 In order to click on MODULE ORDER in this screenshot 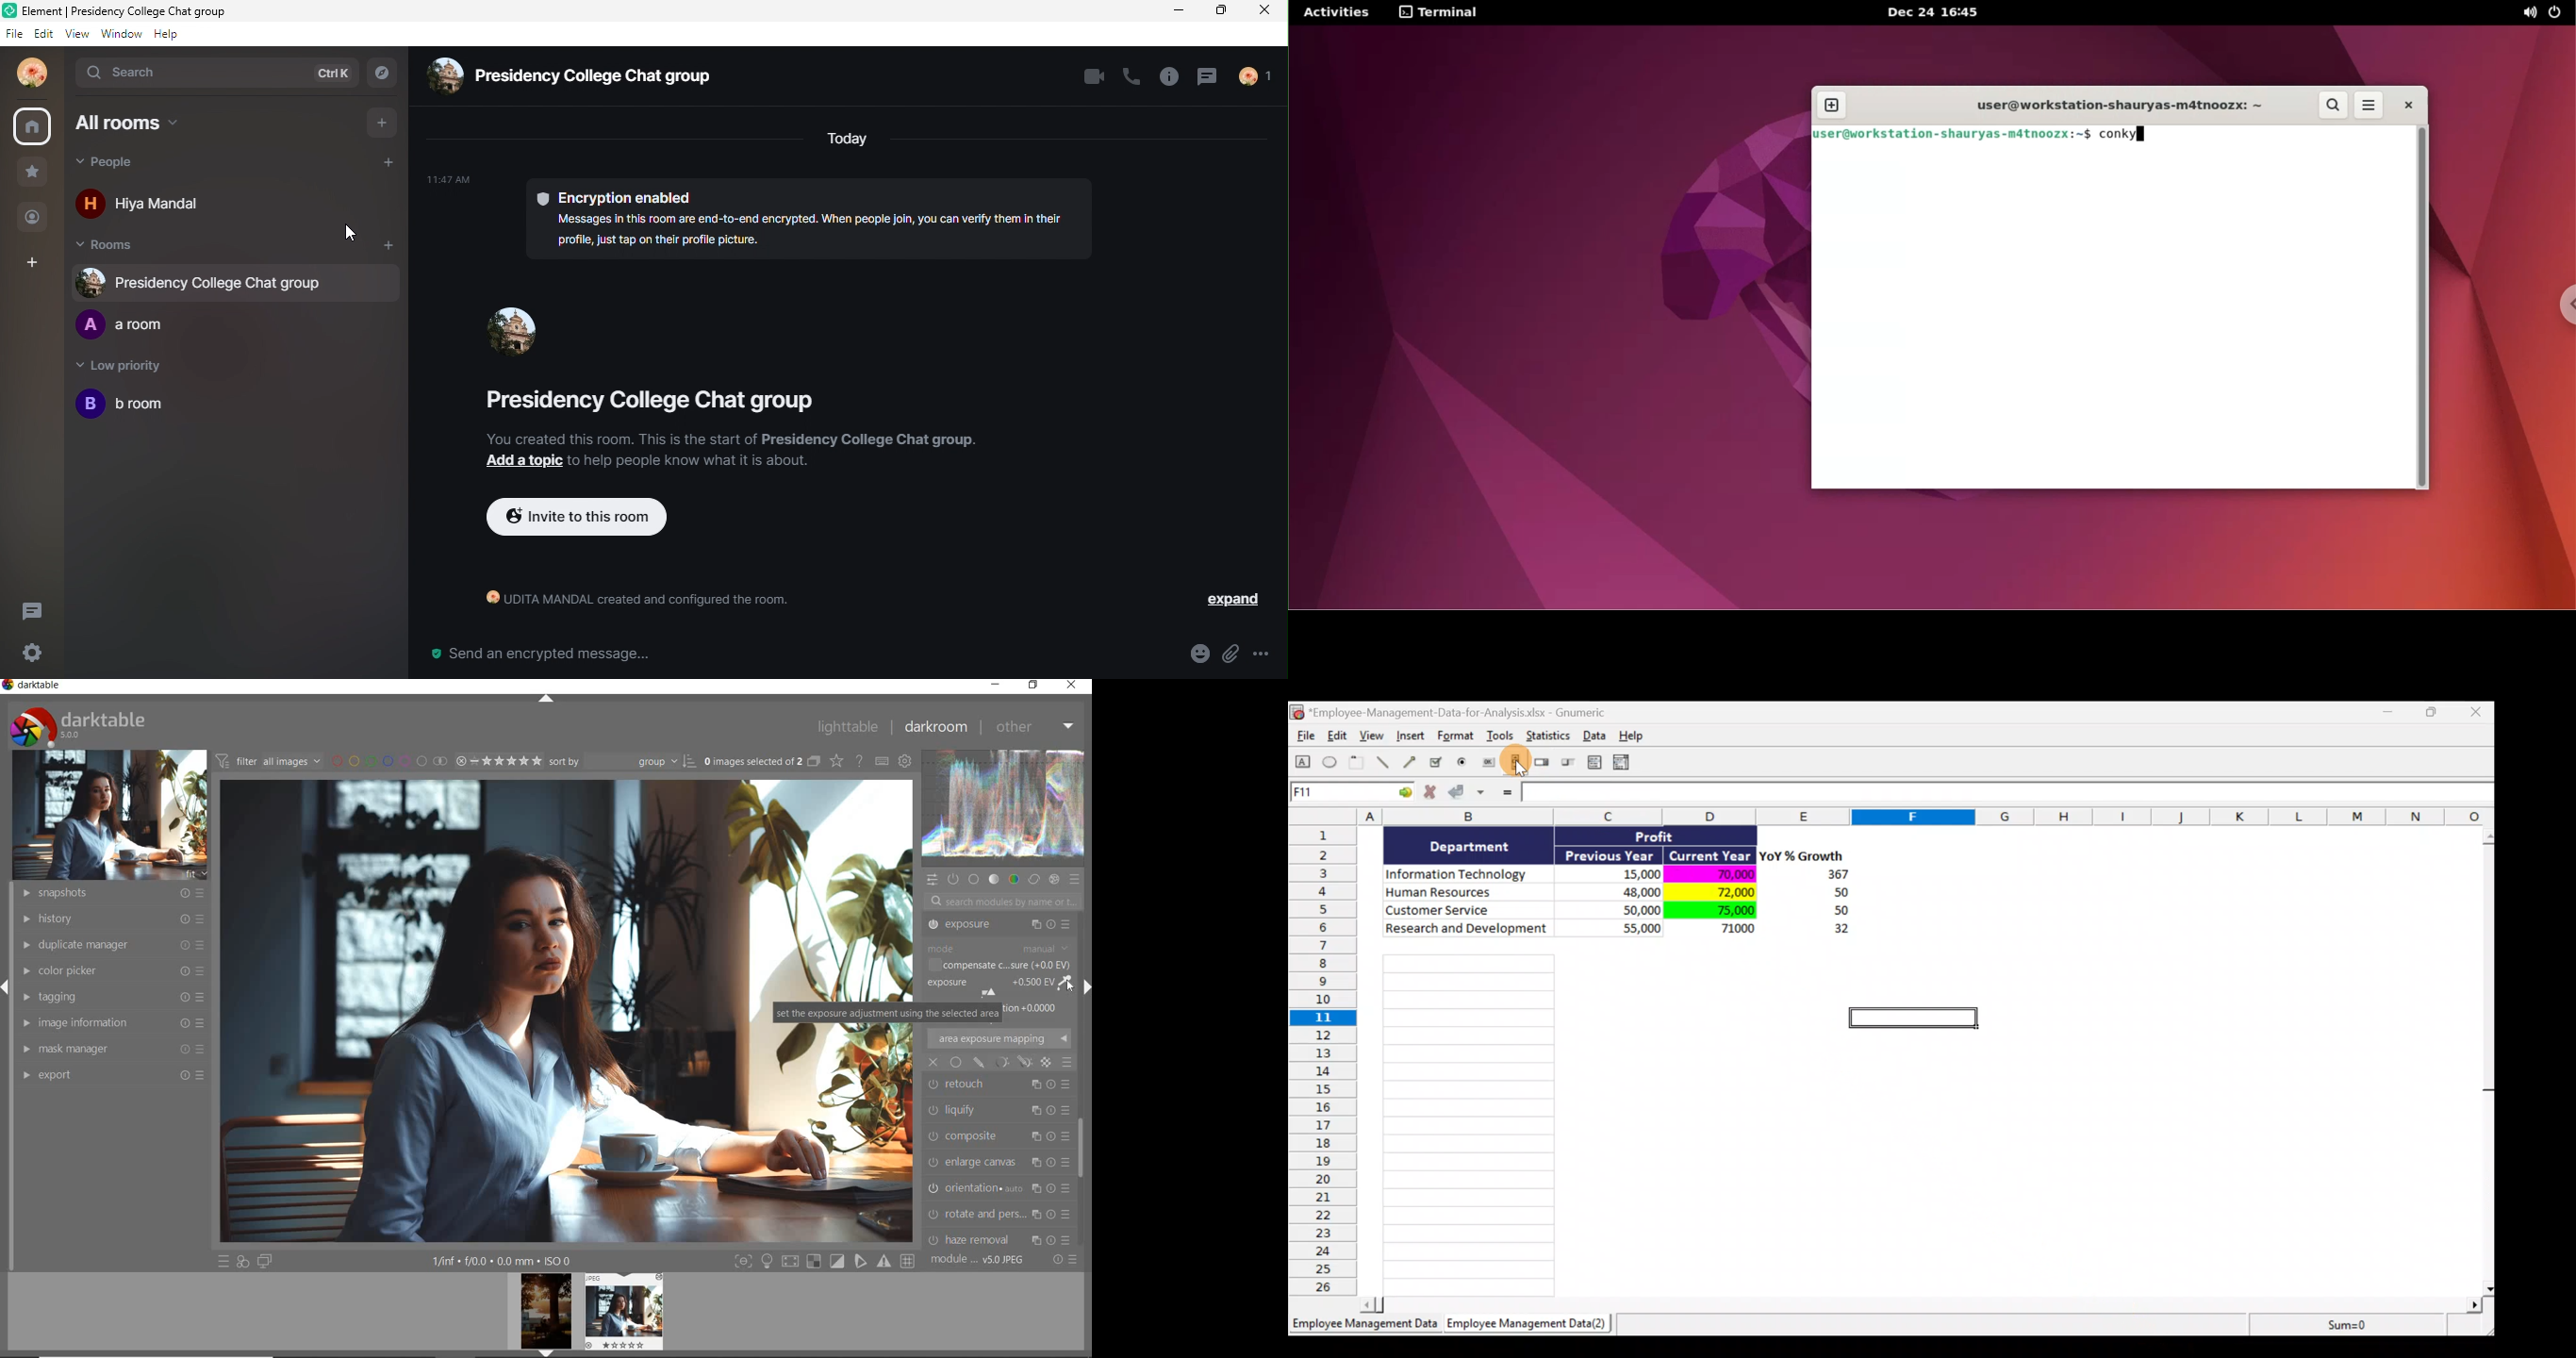, I will do `click(979, 1260)`.